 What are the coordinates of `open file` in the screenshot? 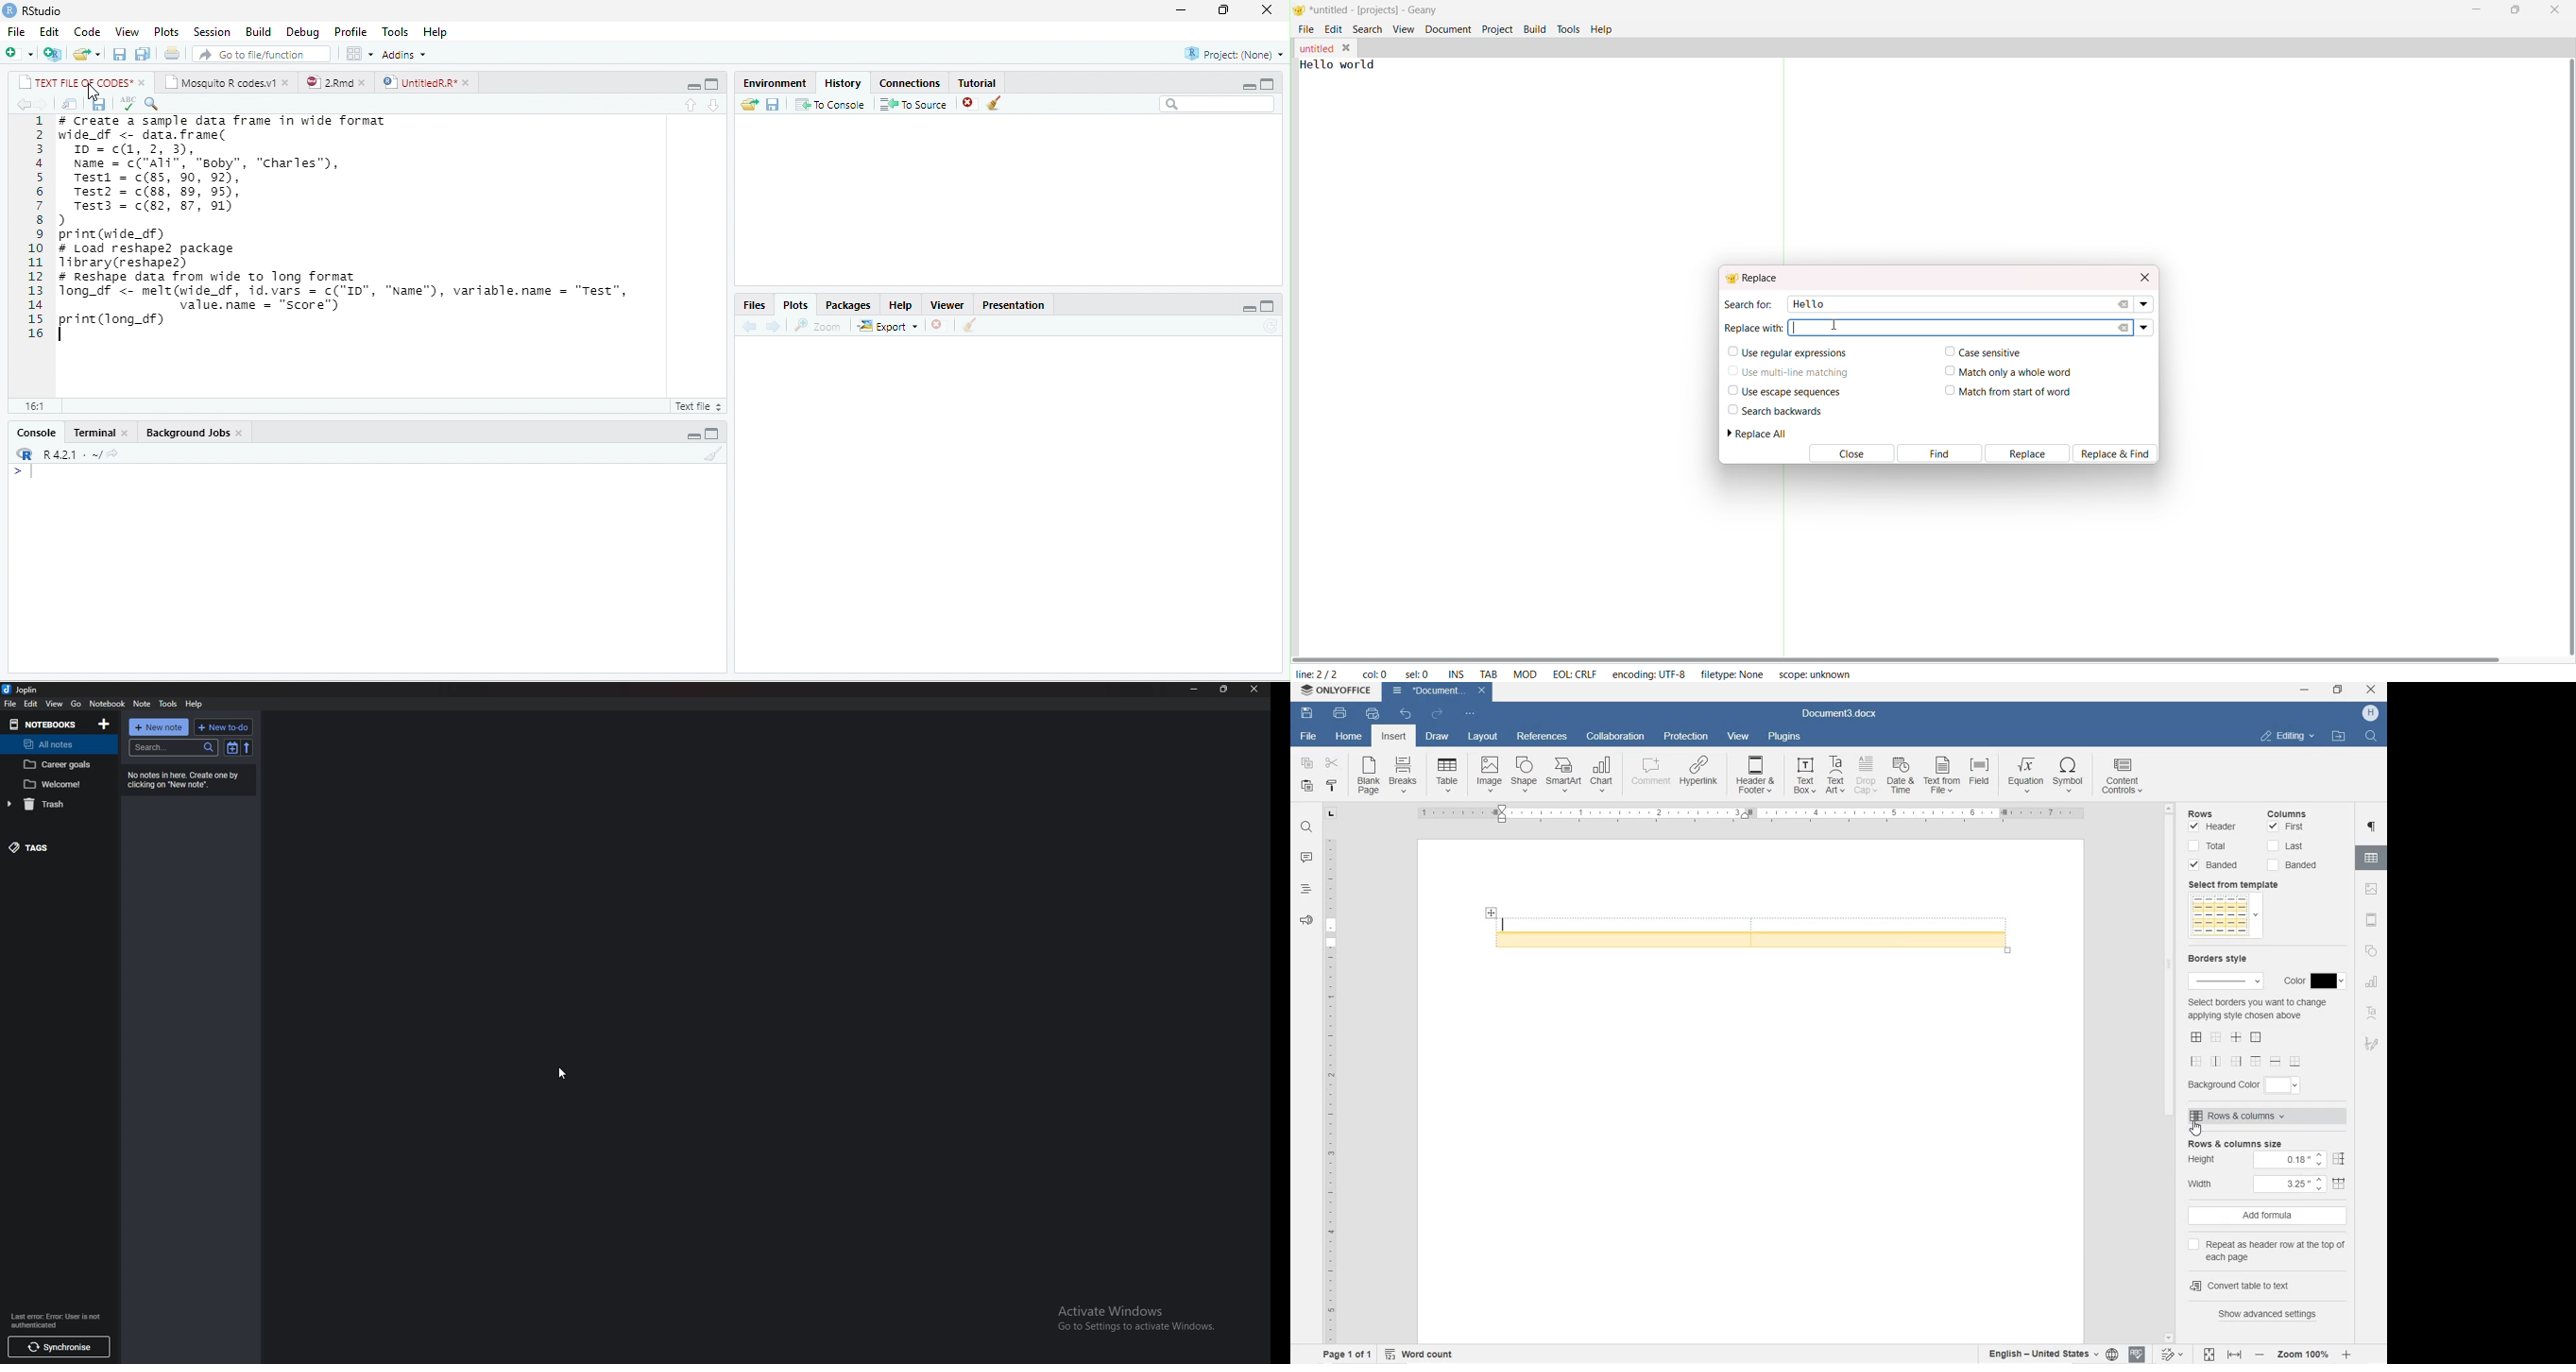 It's located at (87, 54).